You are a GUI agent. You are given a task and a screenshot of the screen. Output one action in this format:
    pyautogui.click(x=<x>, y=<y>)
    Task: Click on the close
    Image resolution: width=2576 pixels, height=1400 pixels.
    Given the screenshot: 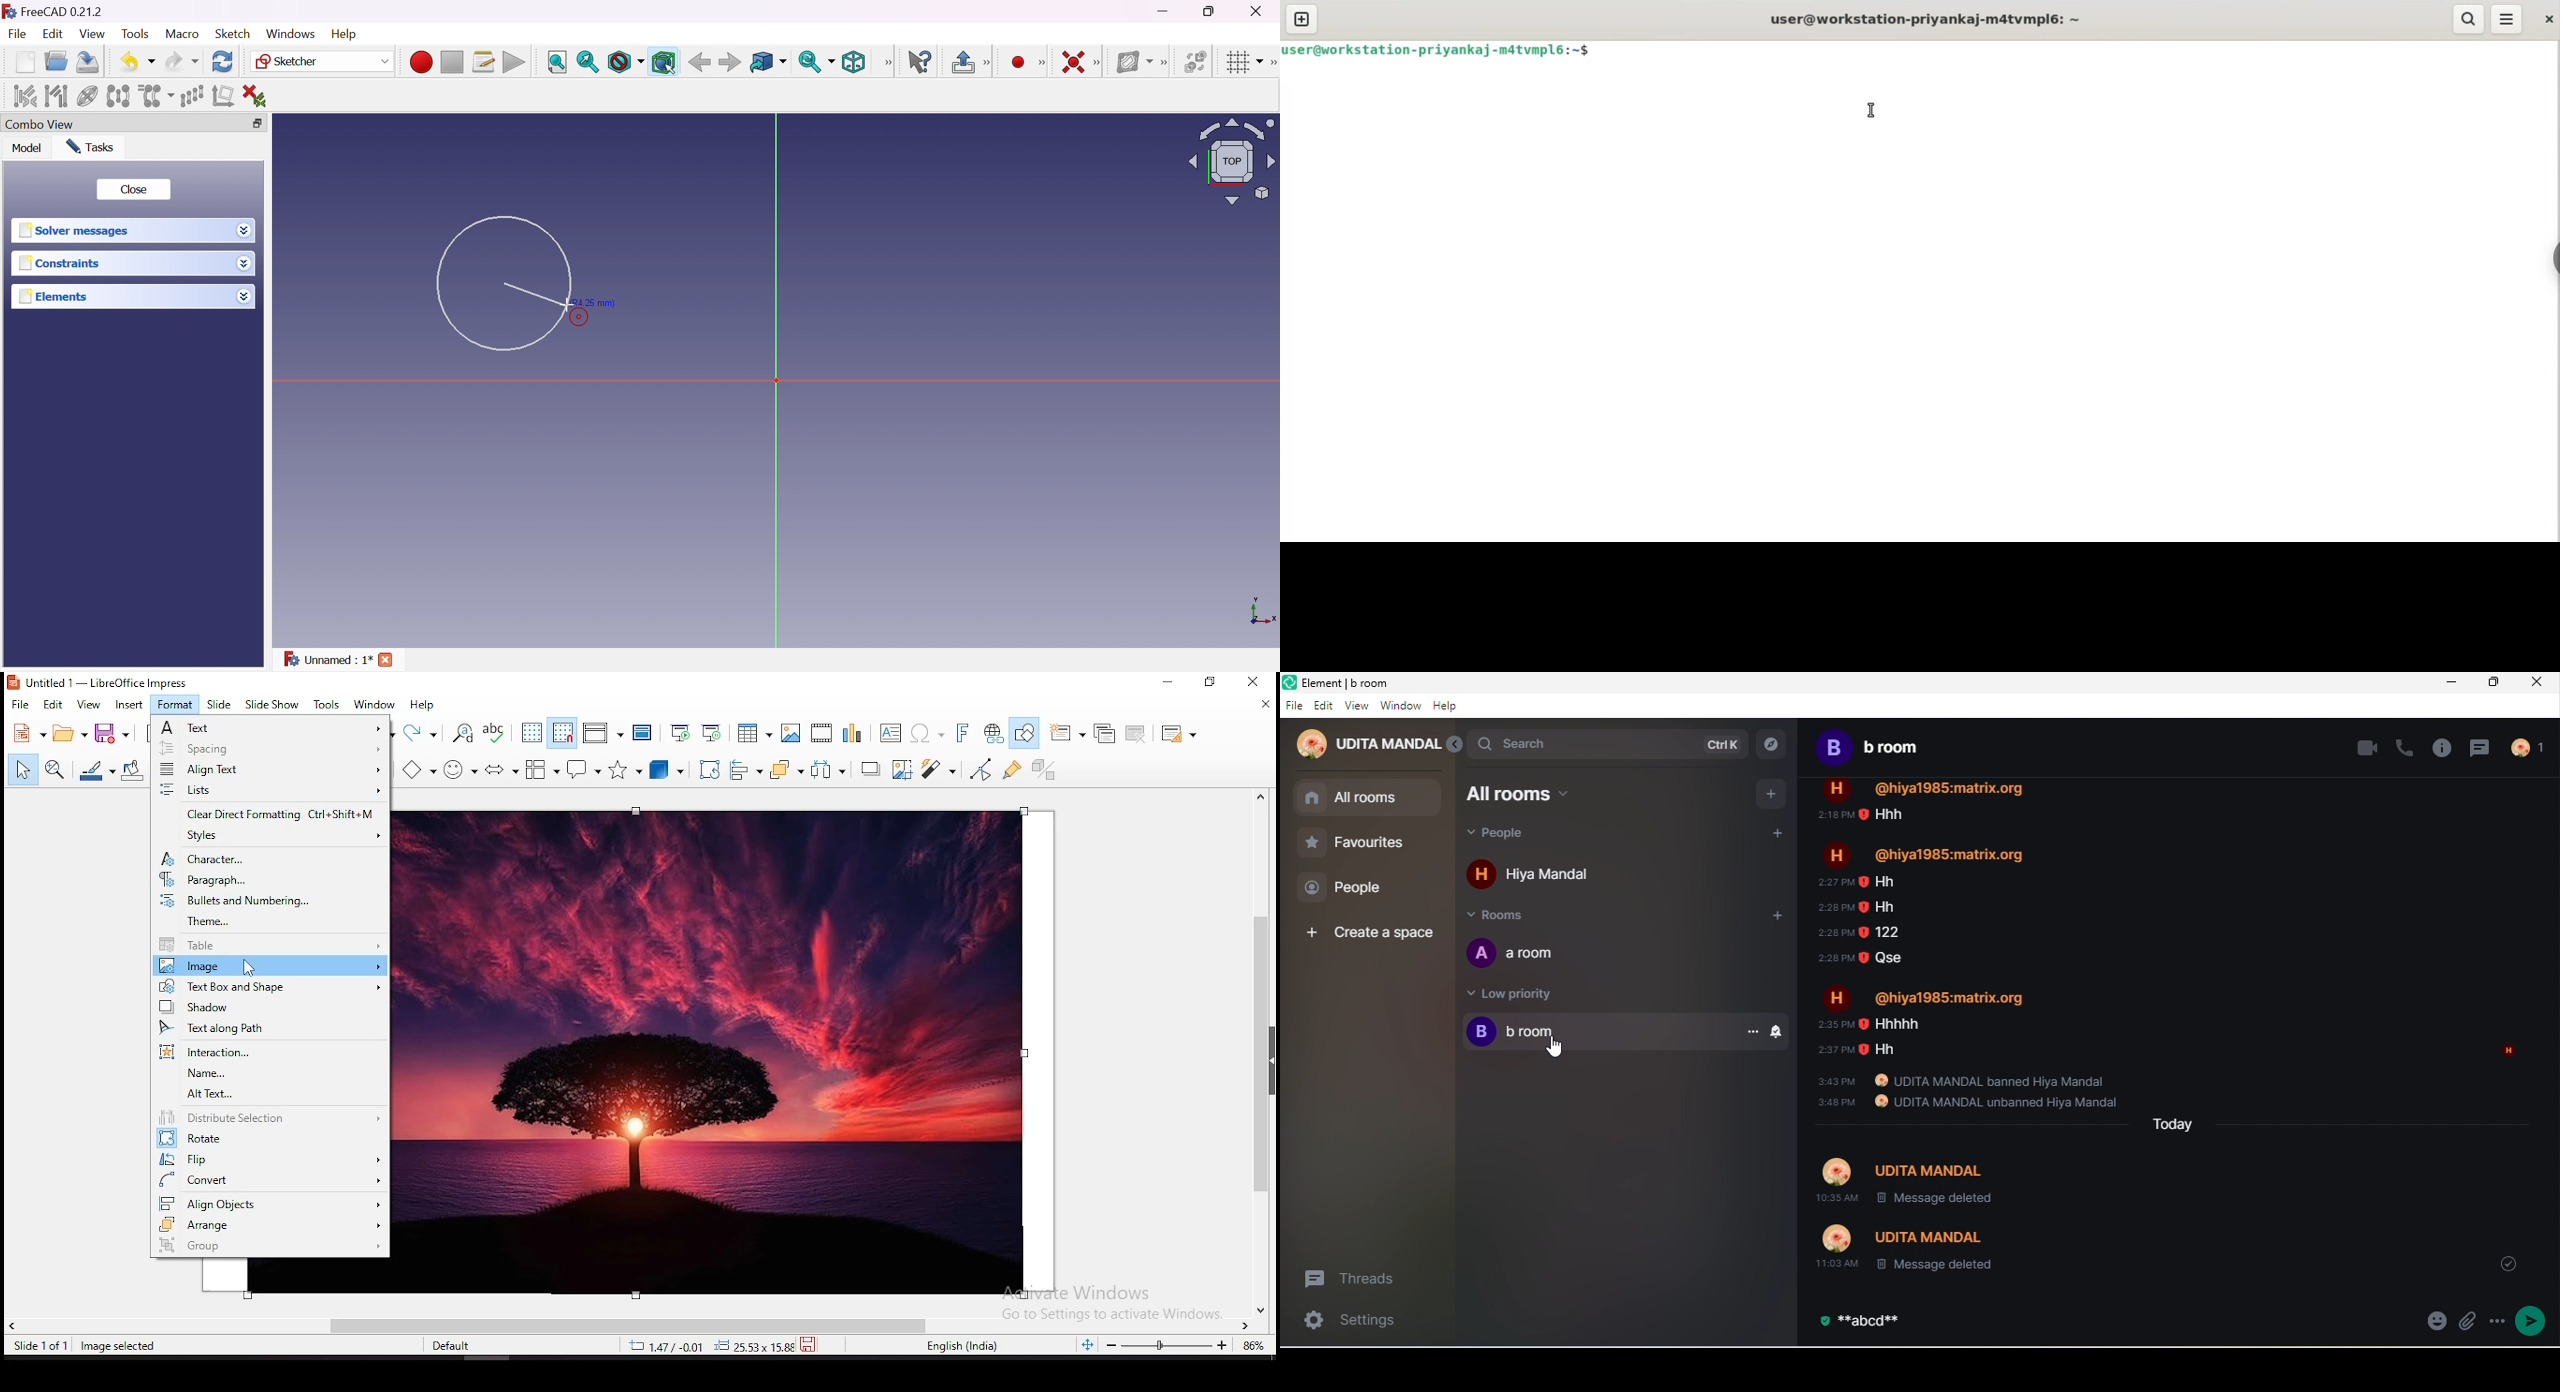 What is the action you would take?
    pyautogui.click(x=2540, y=684)
    